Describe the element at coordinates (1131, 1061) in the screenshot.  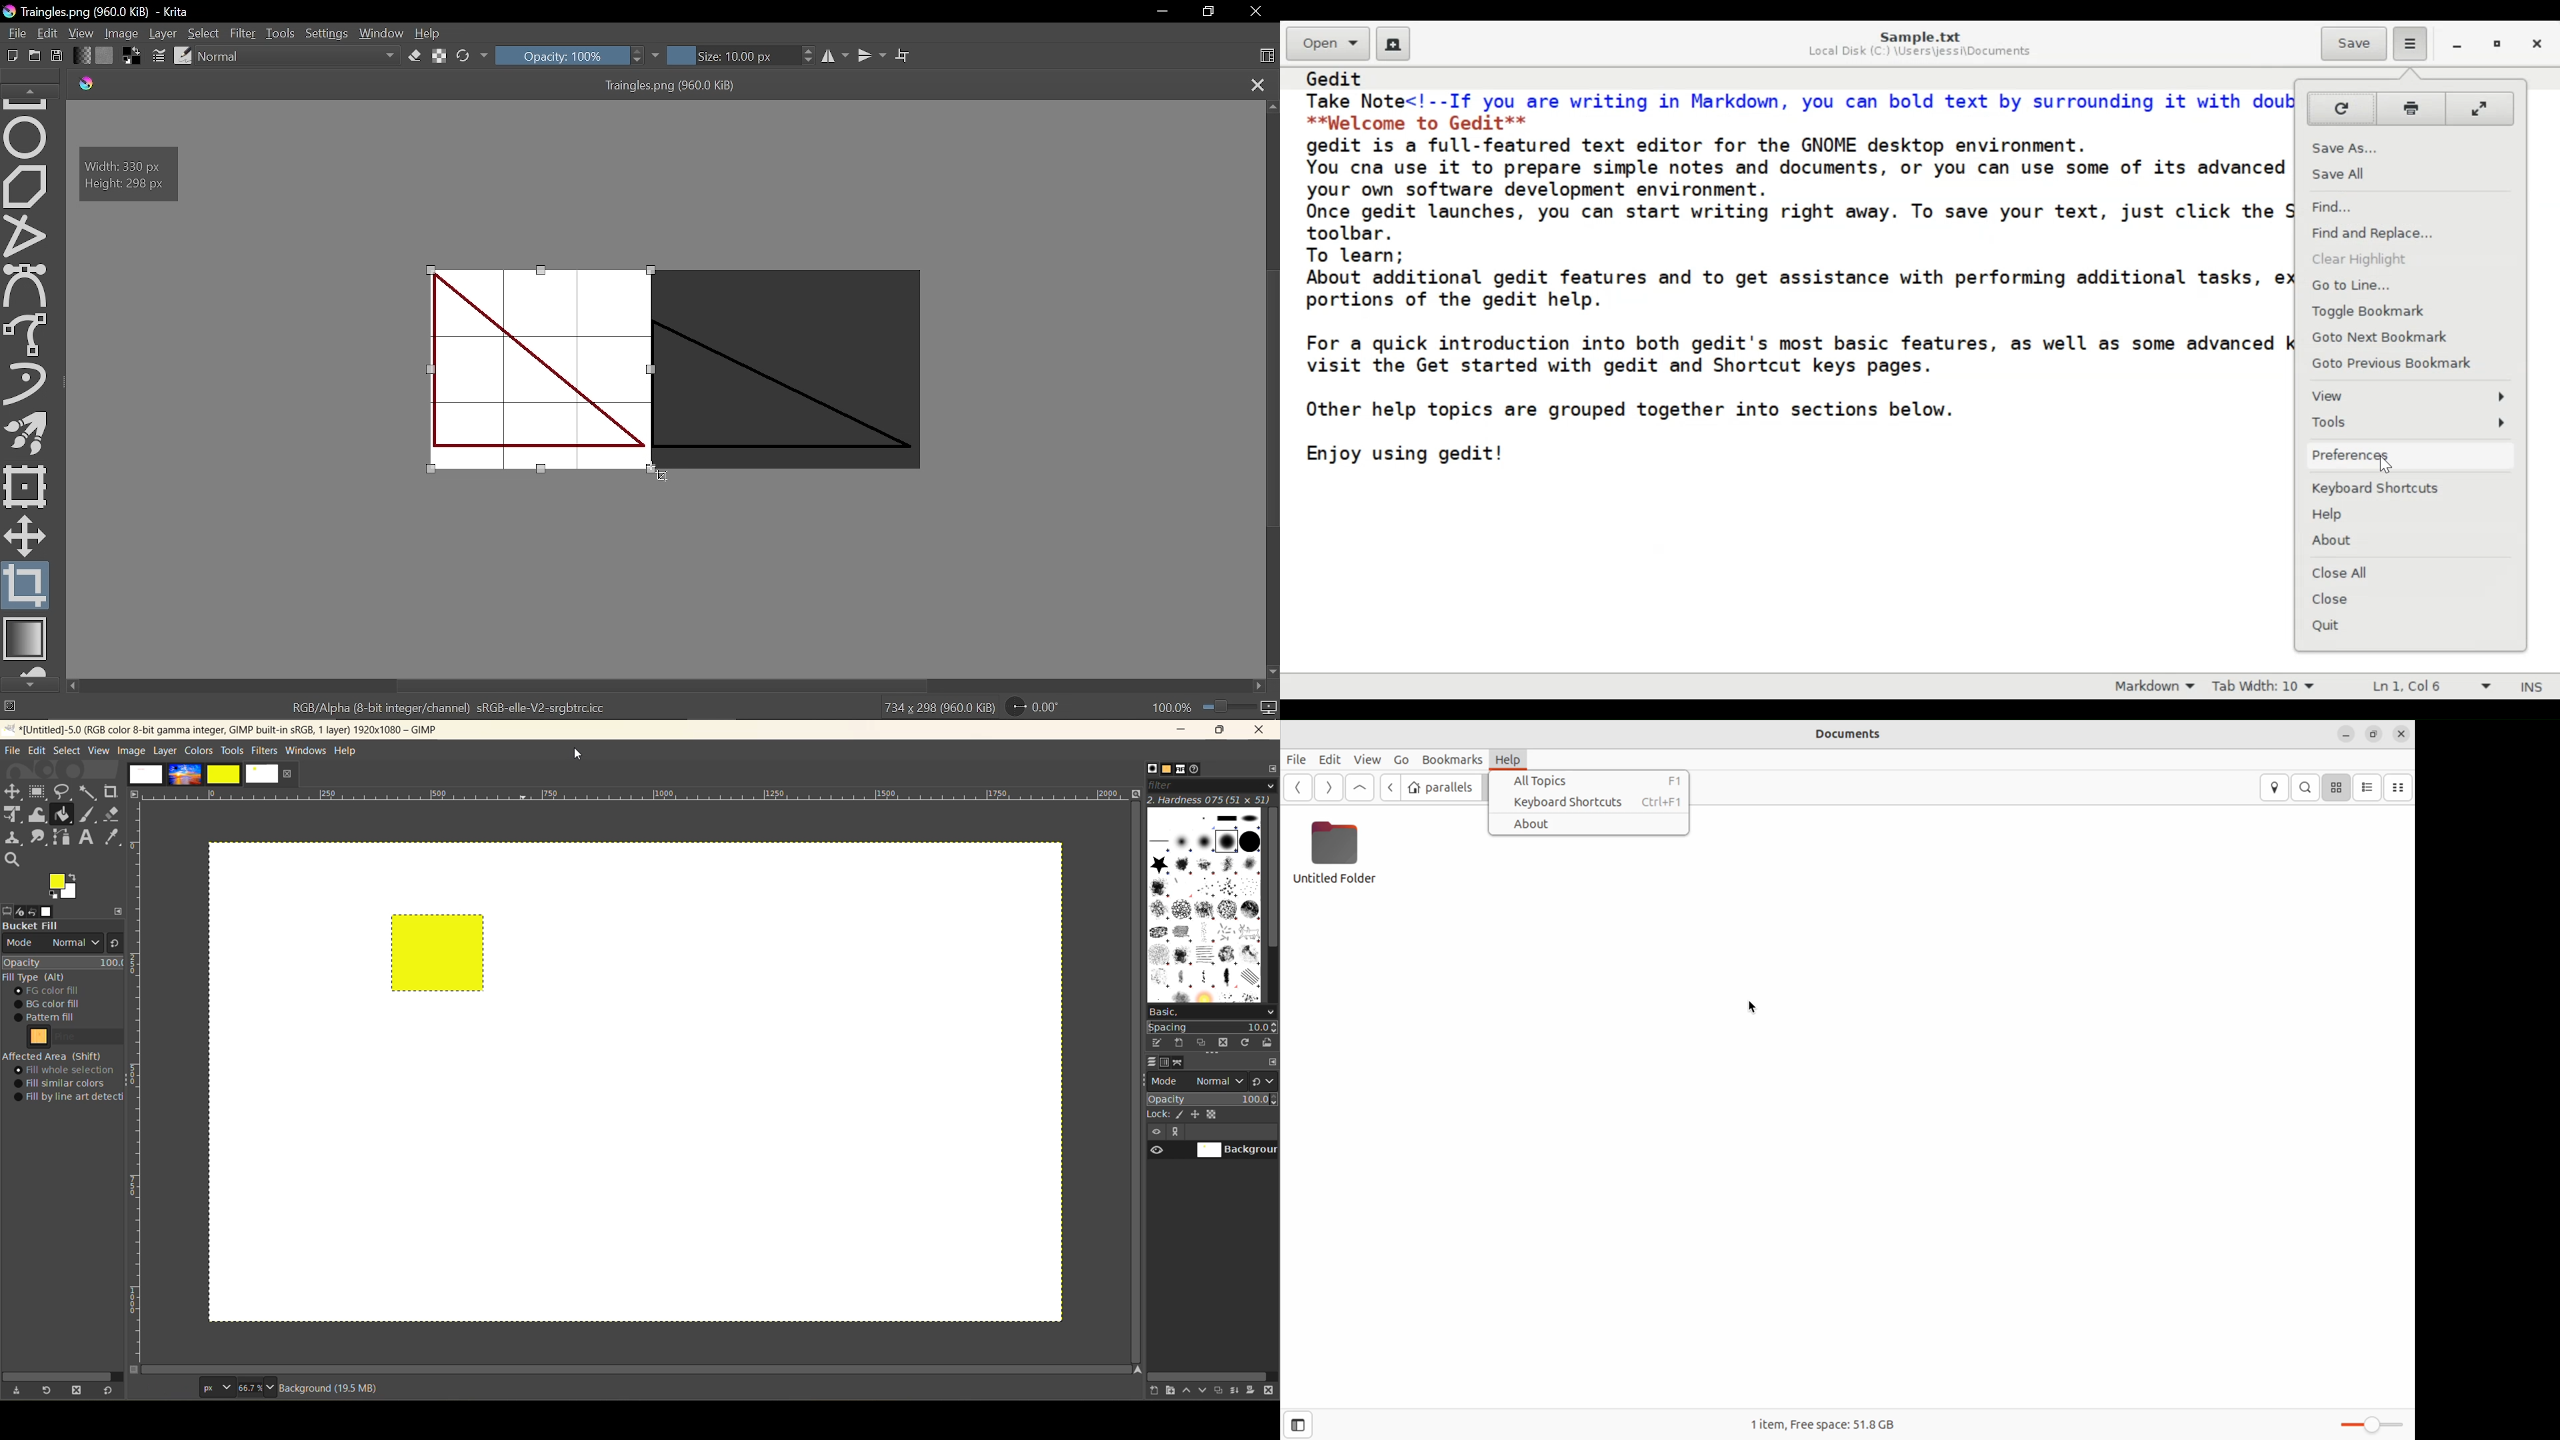
I see `vertical scroll bar` at that location.